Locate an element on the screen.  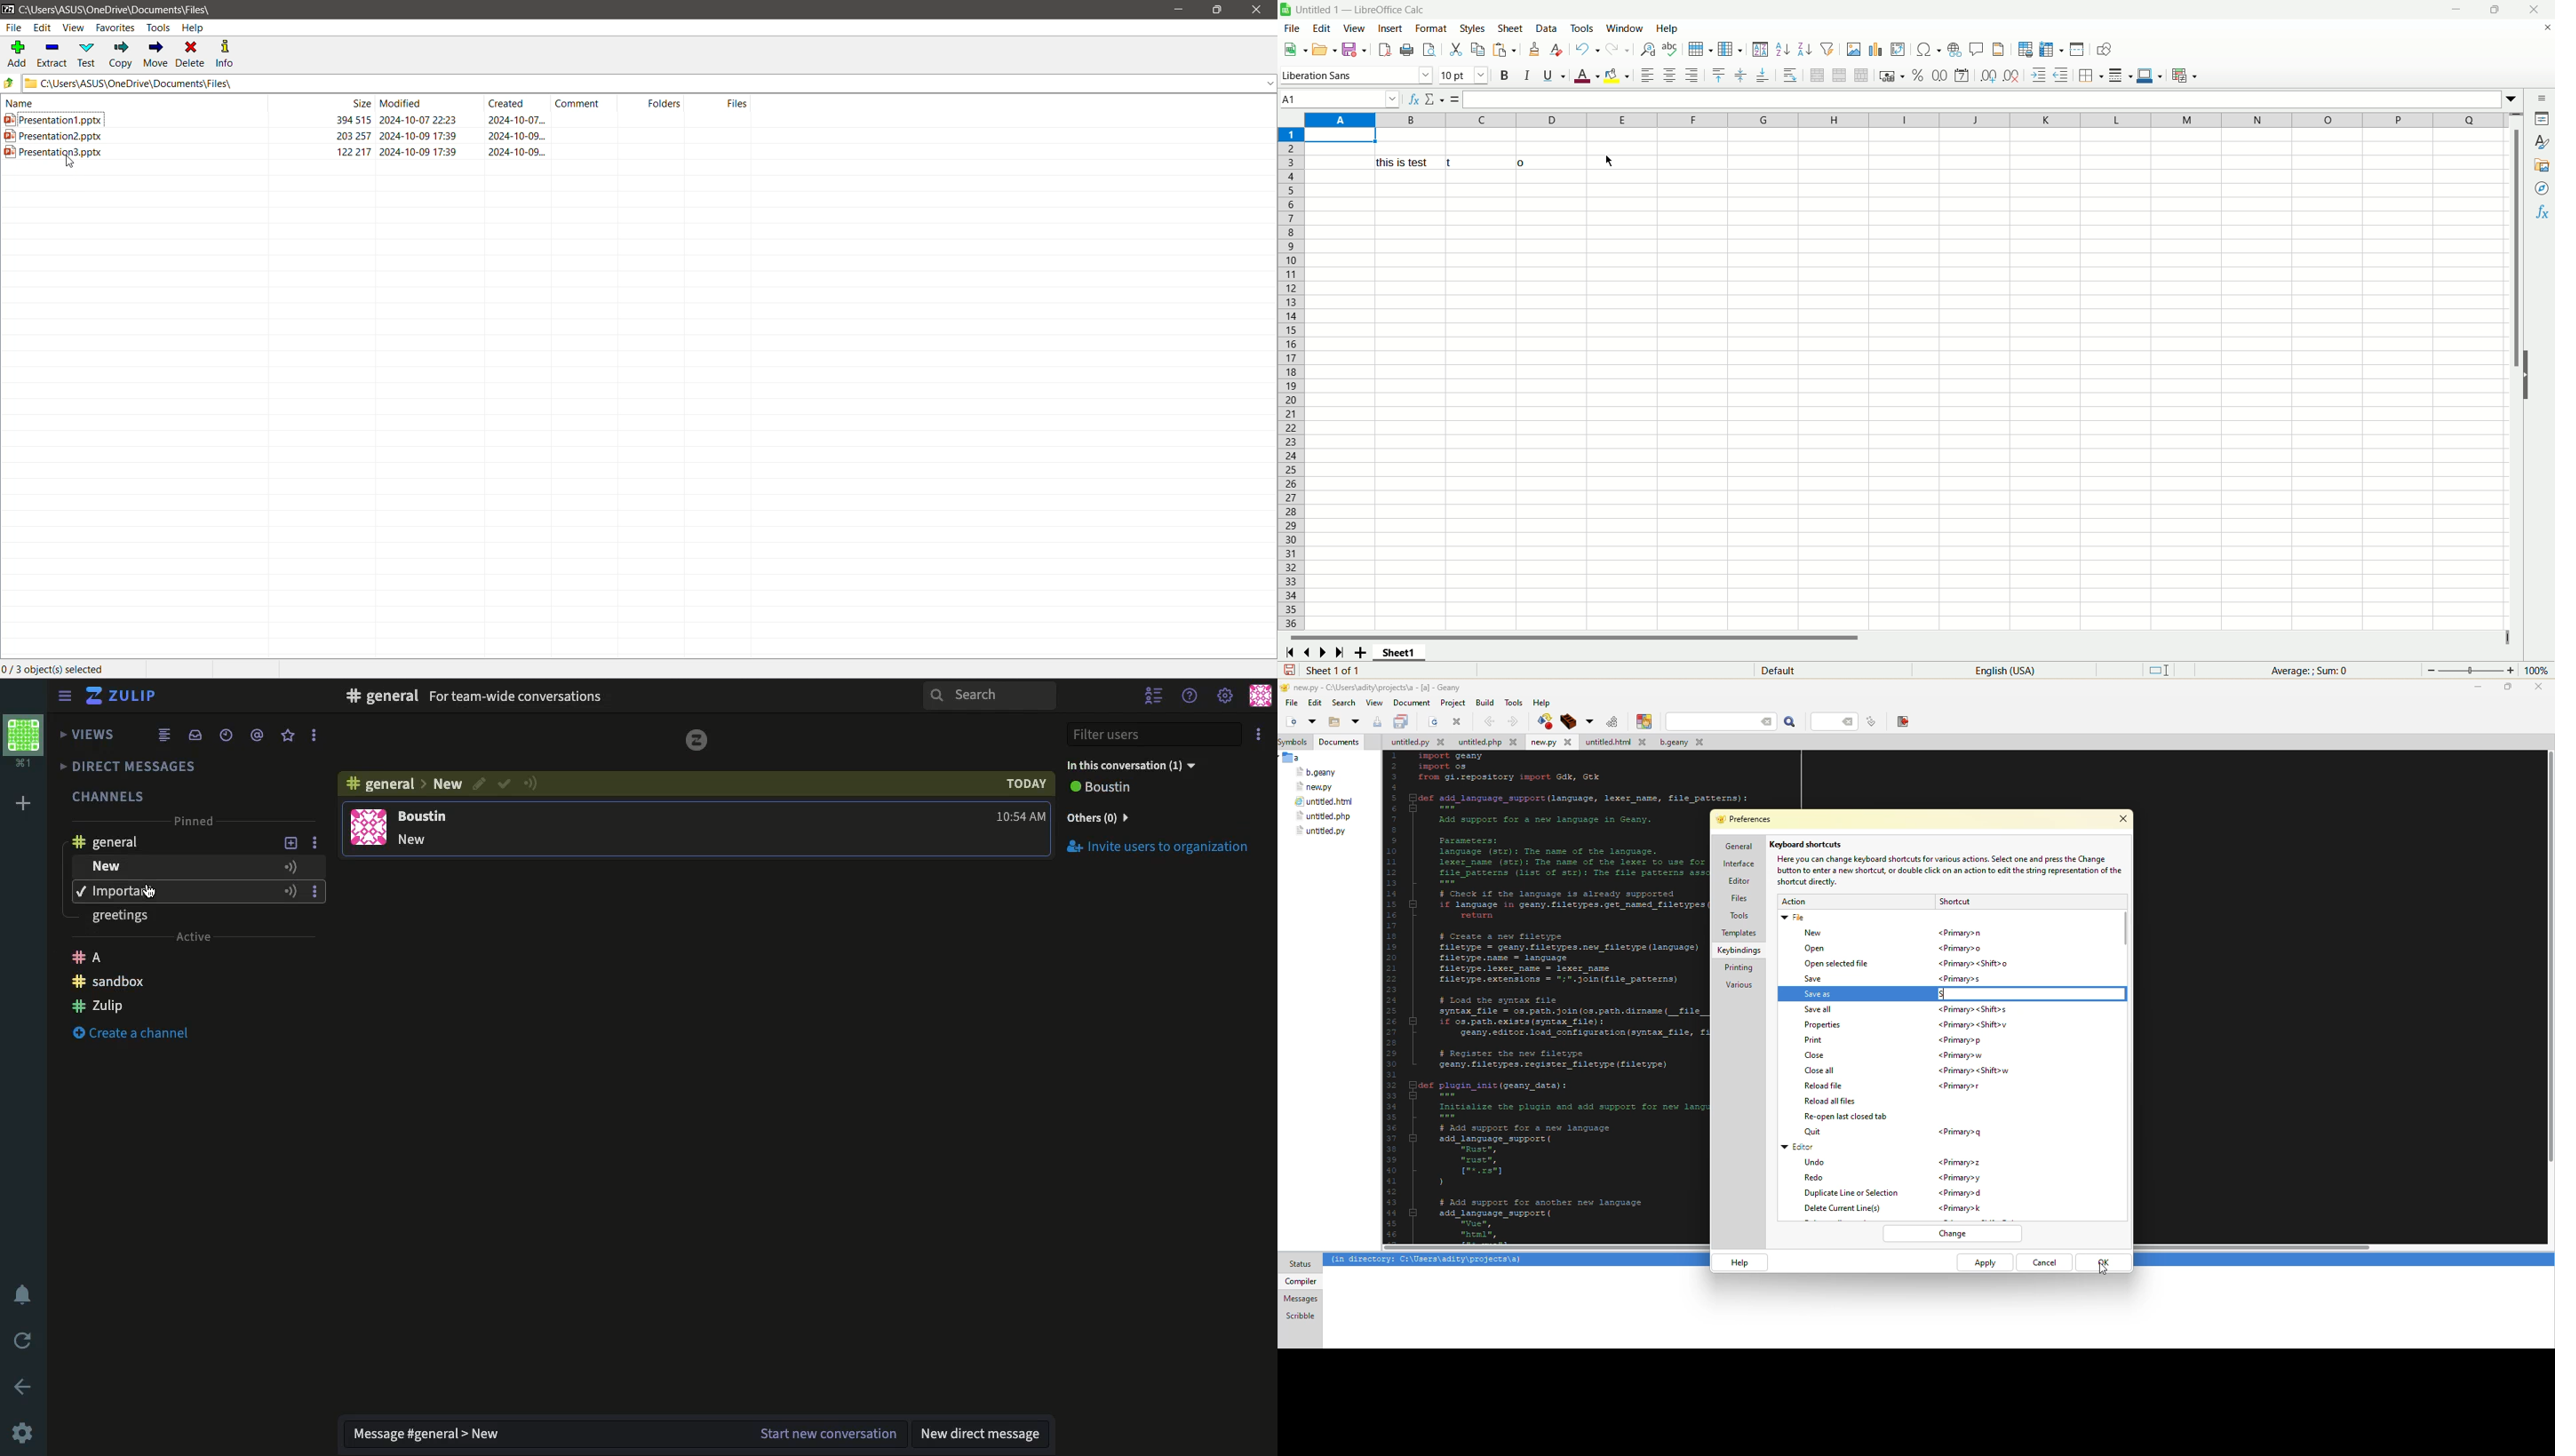
function is located at coordinates (2541, 216).